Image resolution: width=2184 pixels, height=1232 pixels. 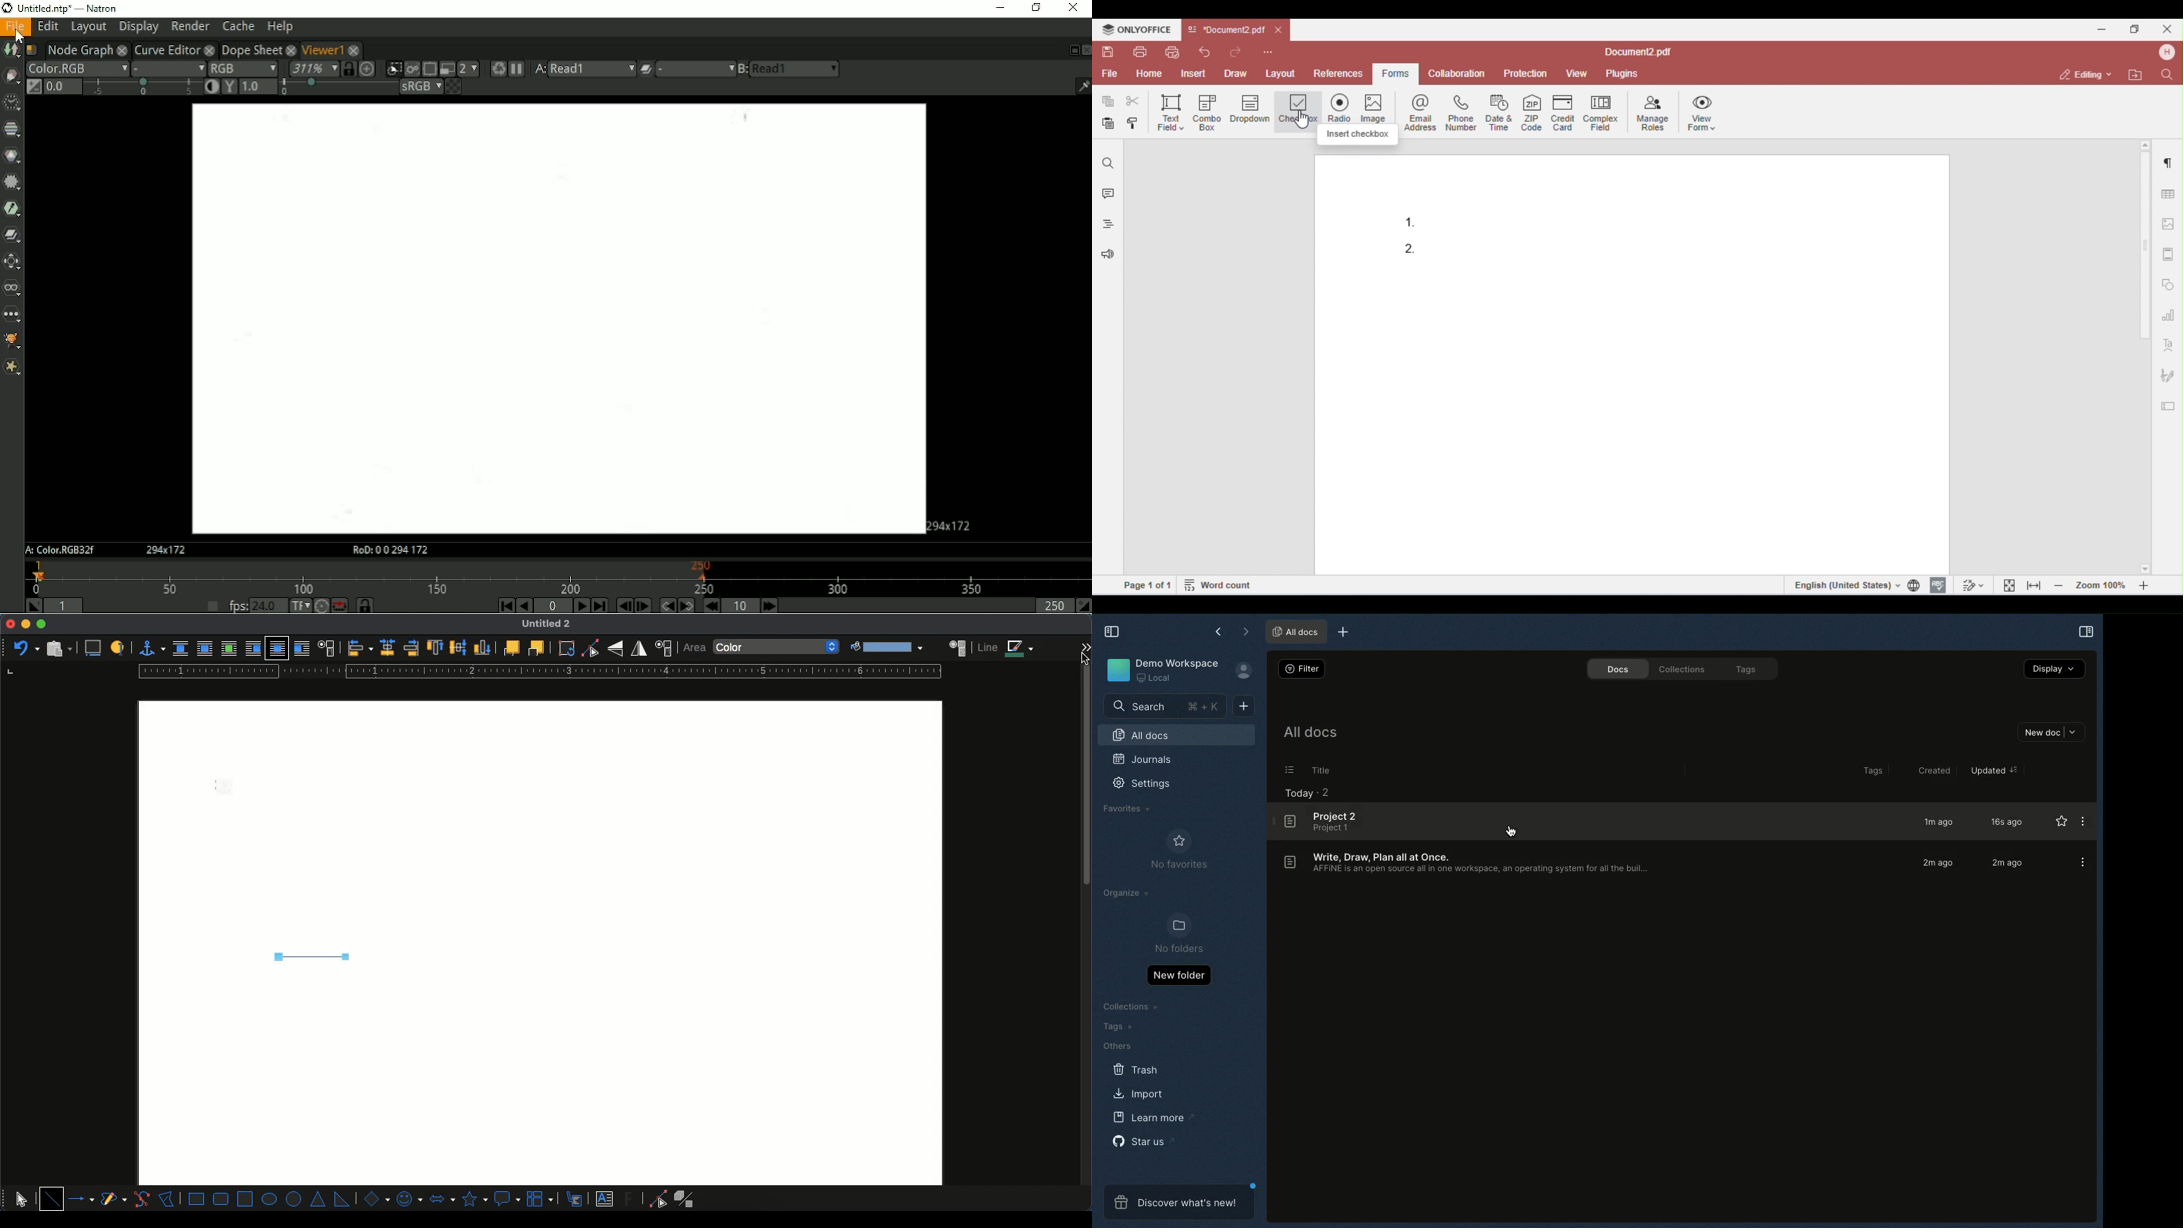 I want to click on basic shapes, so click(x=375, y=1199).